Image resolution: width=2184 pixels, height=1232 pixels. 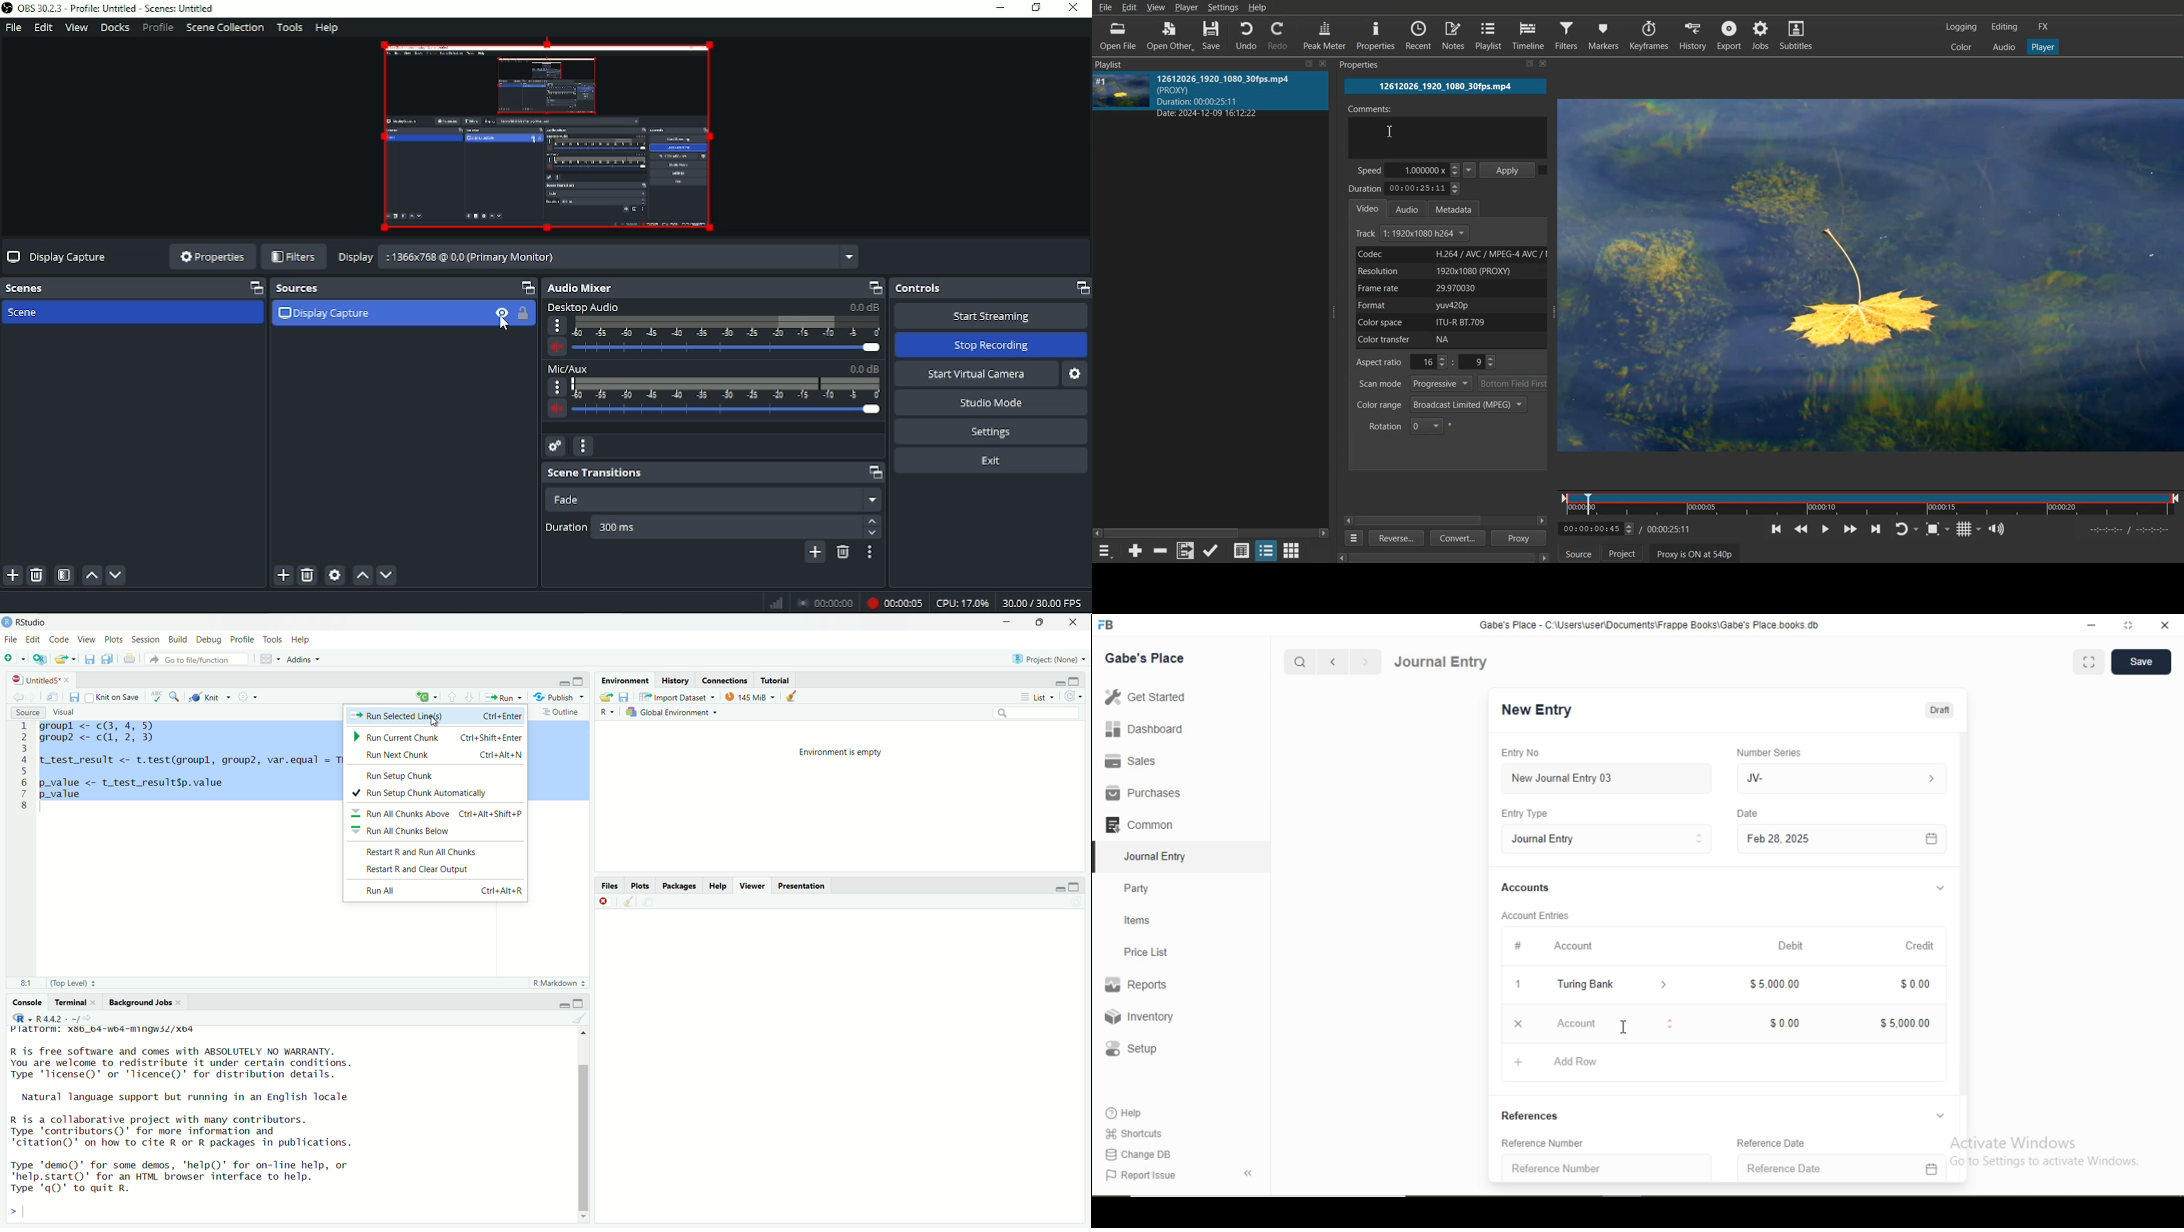 What do you see at coordinates (1521, 65) in the screenshot?
I see `resize` at bounding box center [1521, 65].